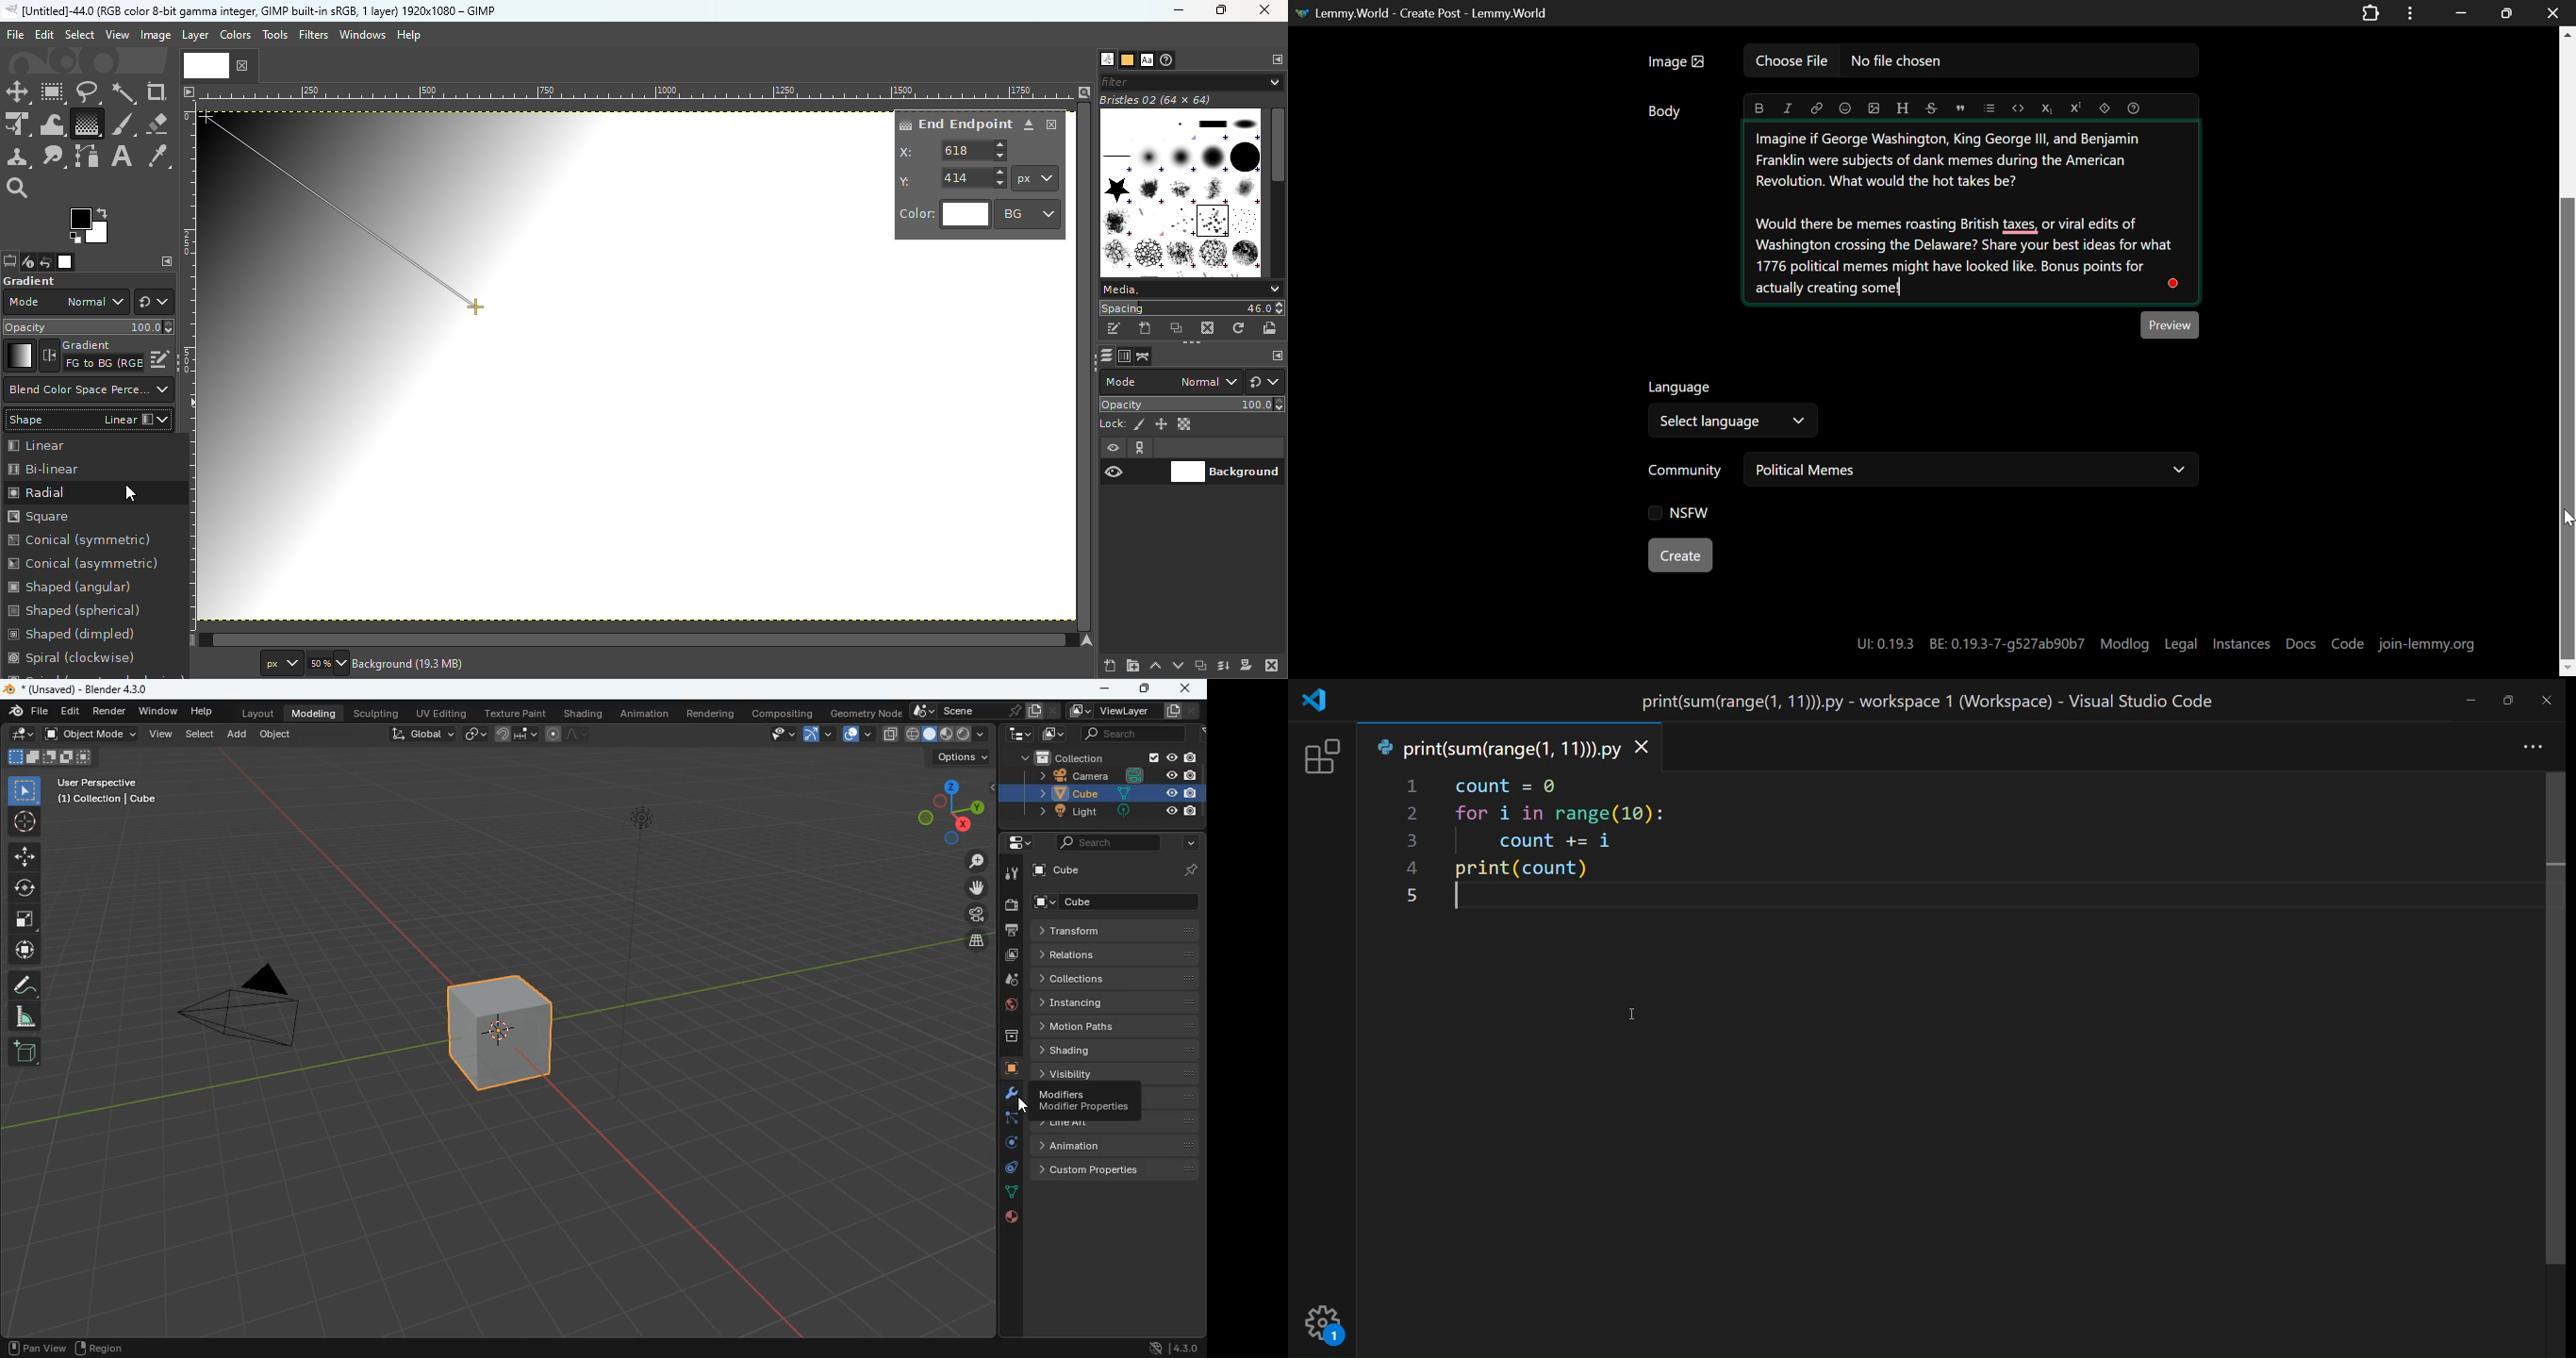 Image resolution: width=2576 pixels, height=1372 pixels. What do you see at coordinates (118, 35) in the screenshot?
I see `View` at bounding box center [118, 35].